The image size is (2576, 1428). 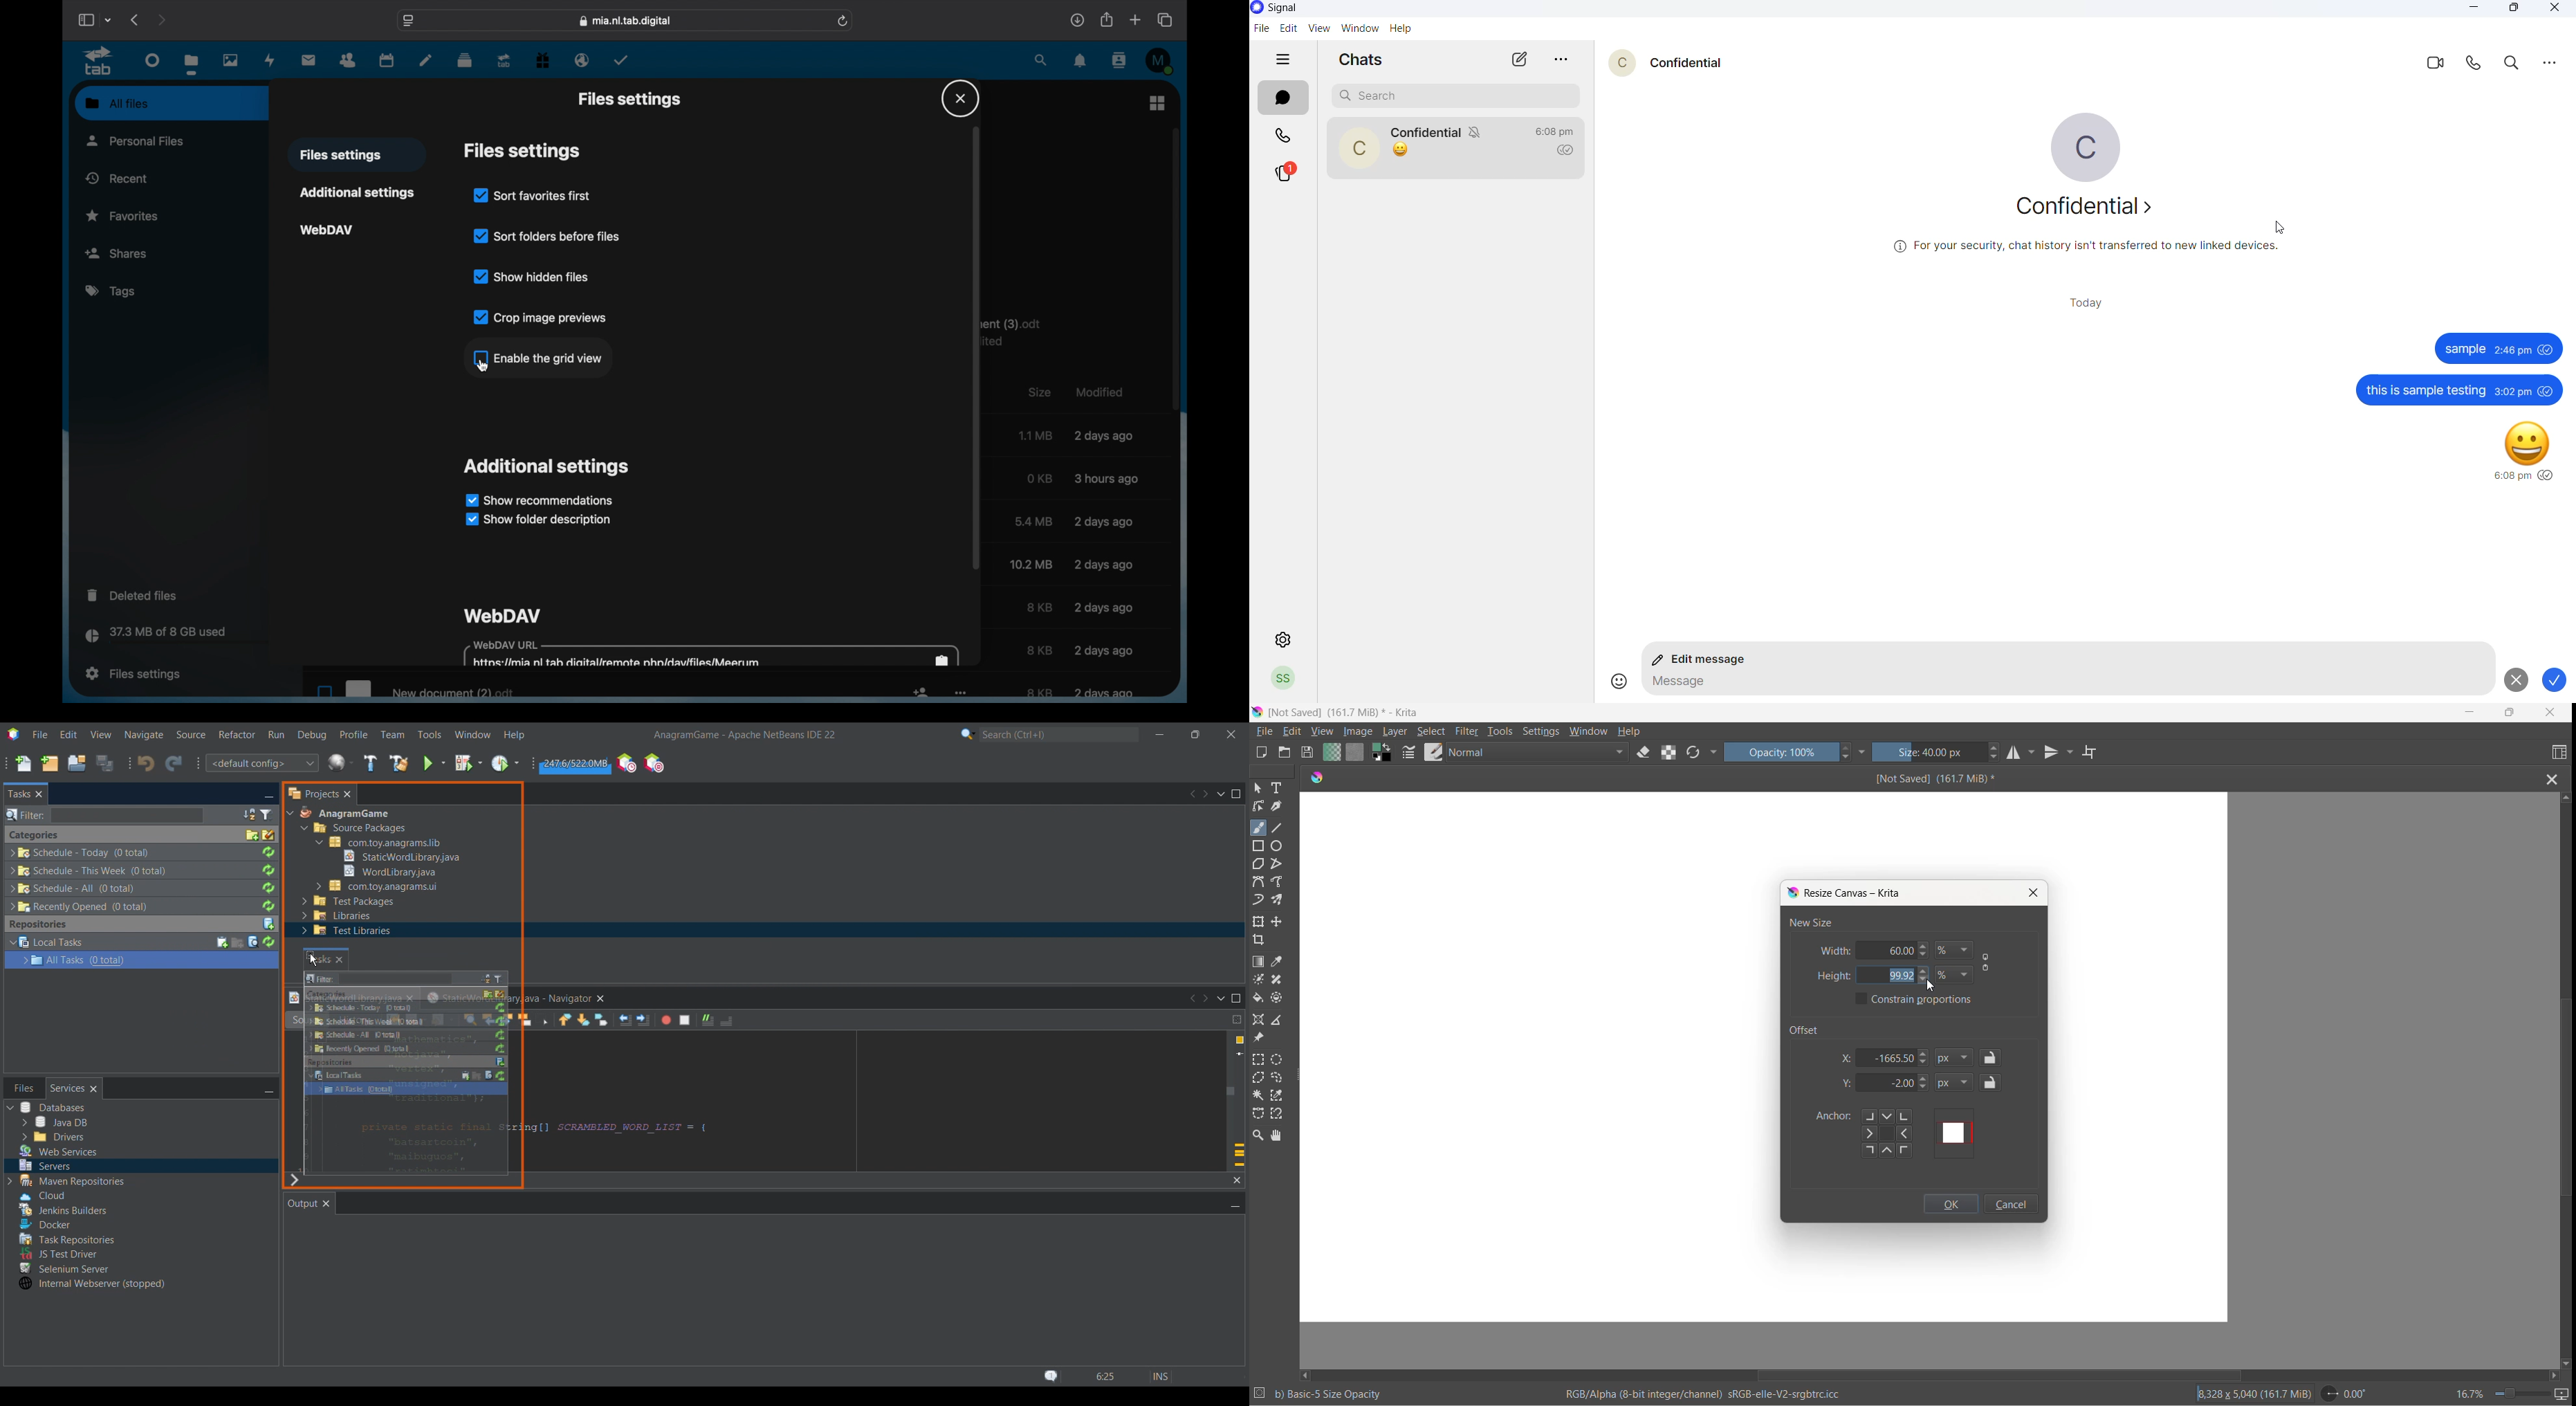 What do you see at coordinates (563, 999) in the screenshot?
I see `` at bounding box center [563, 999].